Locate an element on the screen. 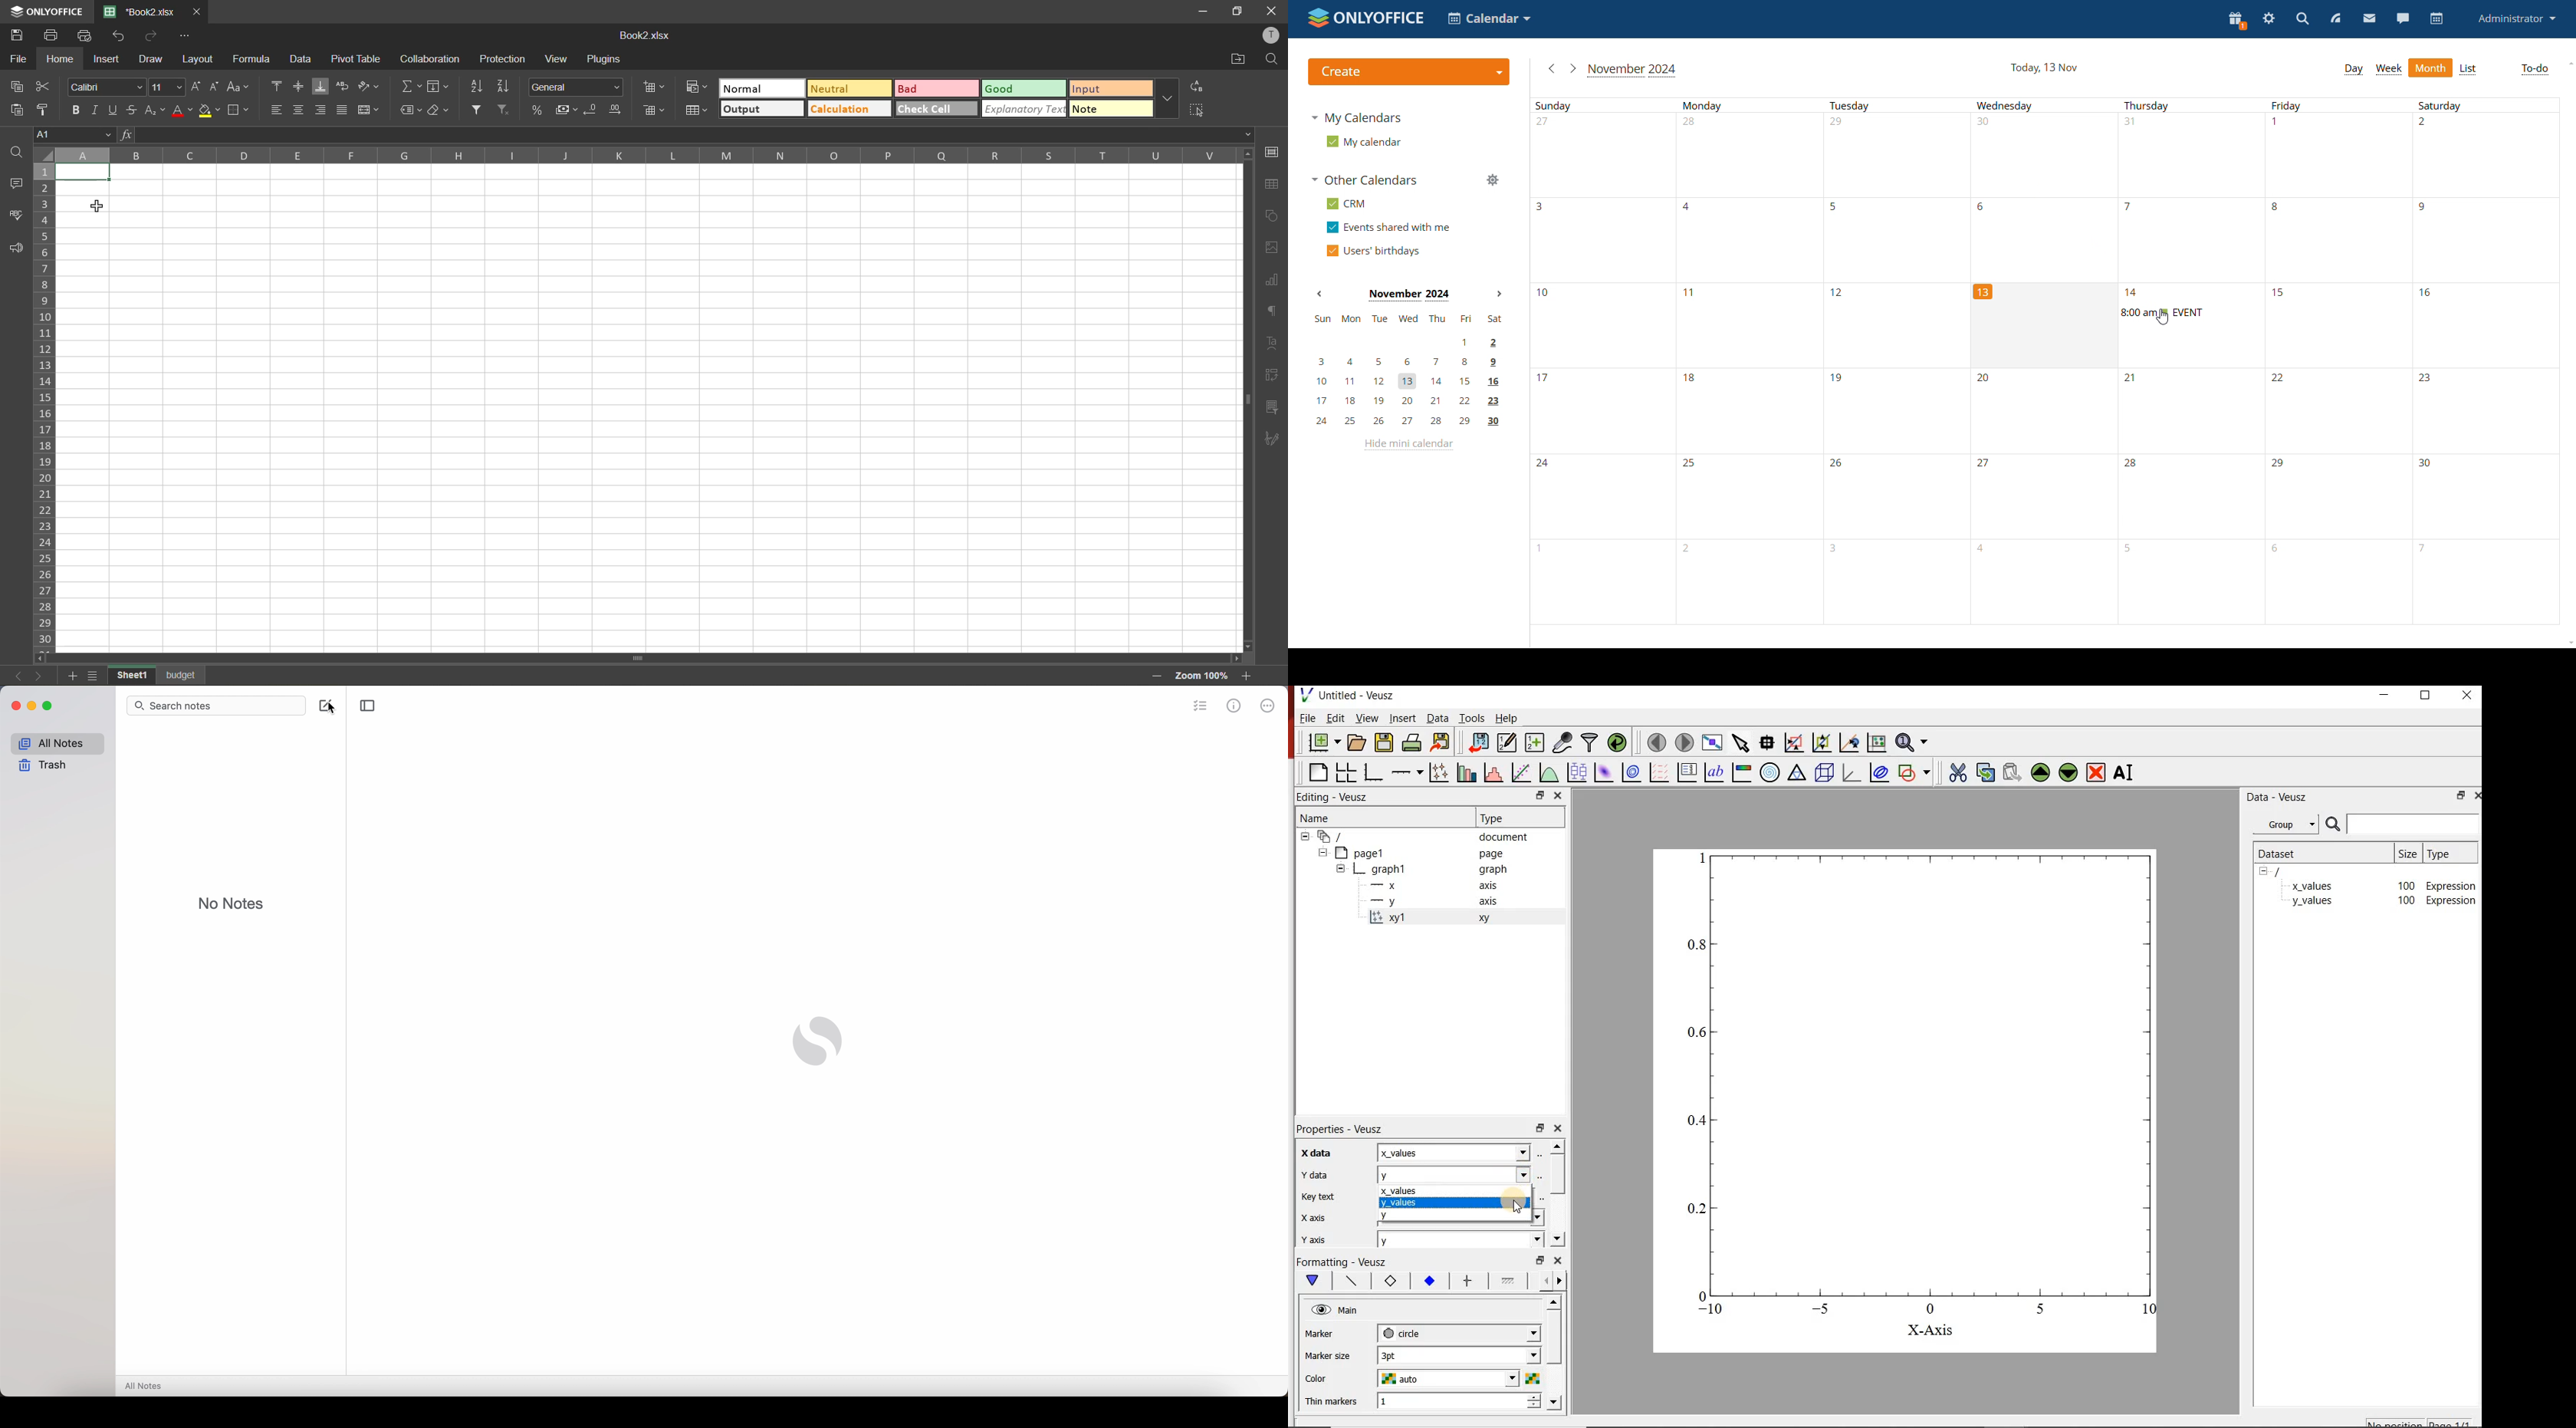 Image resolution: width=2576 pixels, height=1428 pixels. colors is located at coordinates (1532, 1378).